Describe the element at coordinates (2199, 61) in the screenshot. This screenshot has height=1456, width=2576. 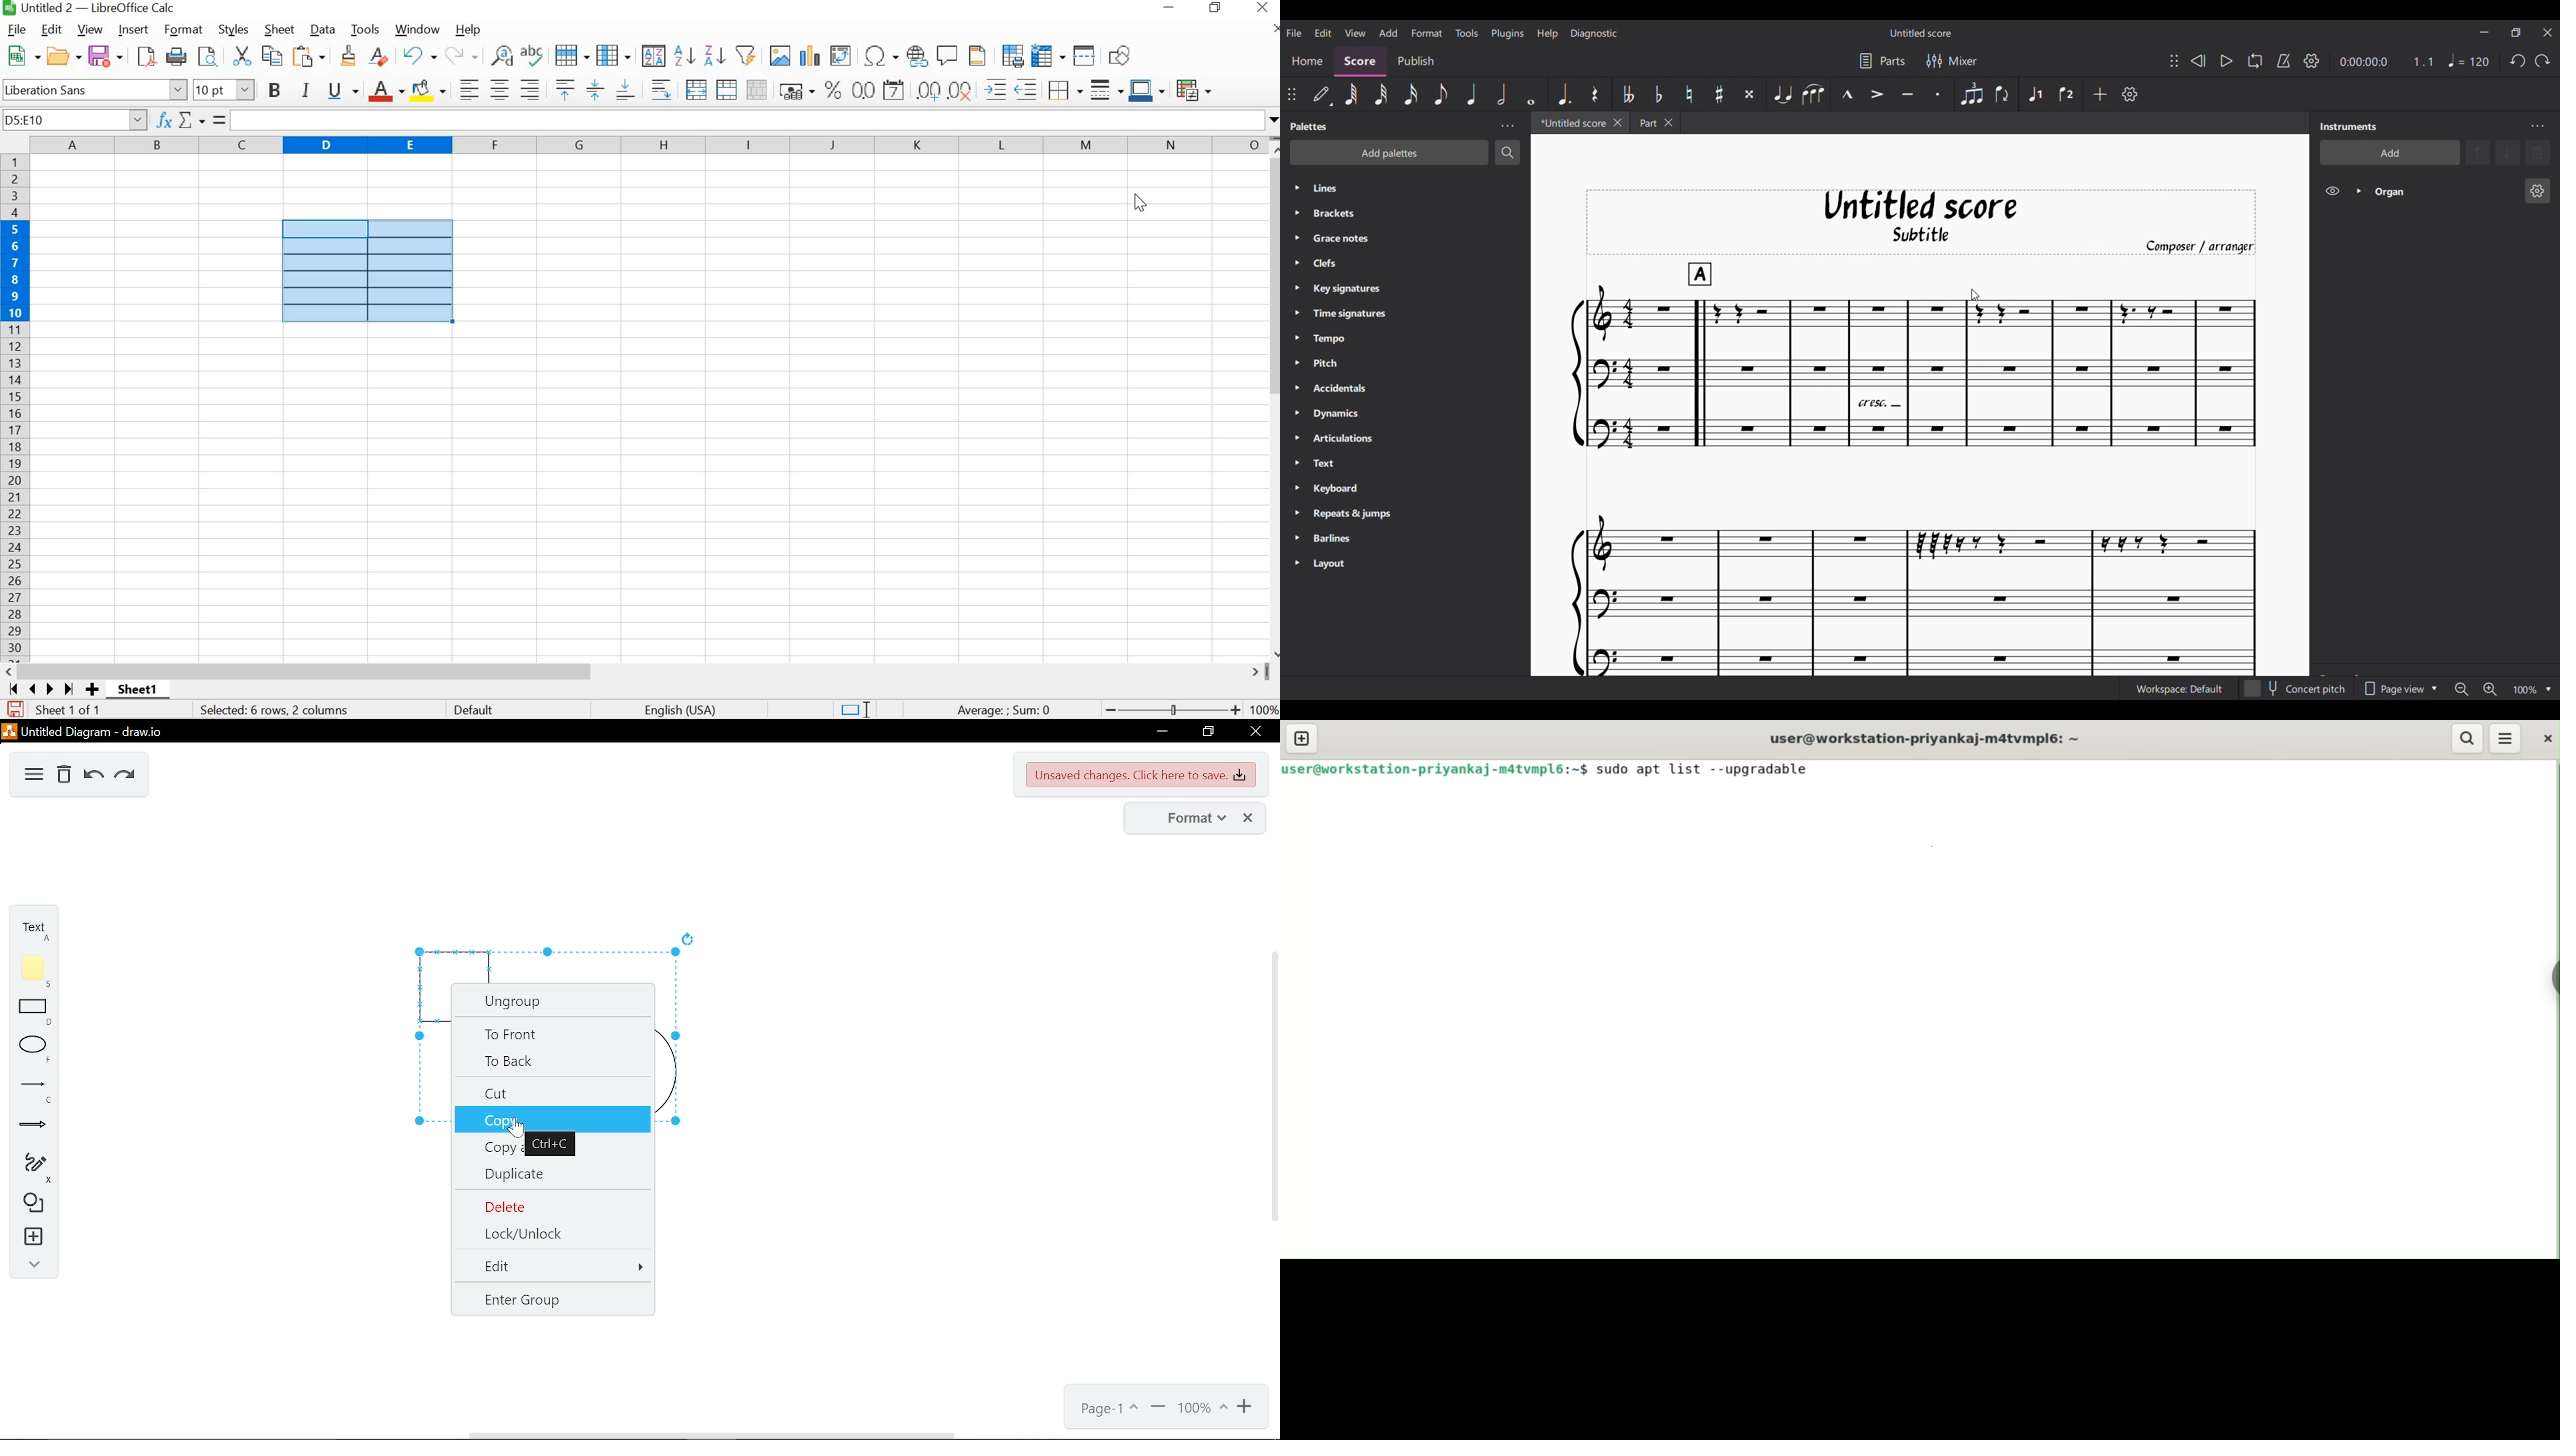
I see `Rewind` at that location.